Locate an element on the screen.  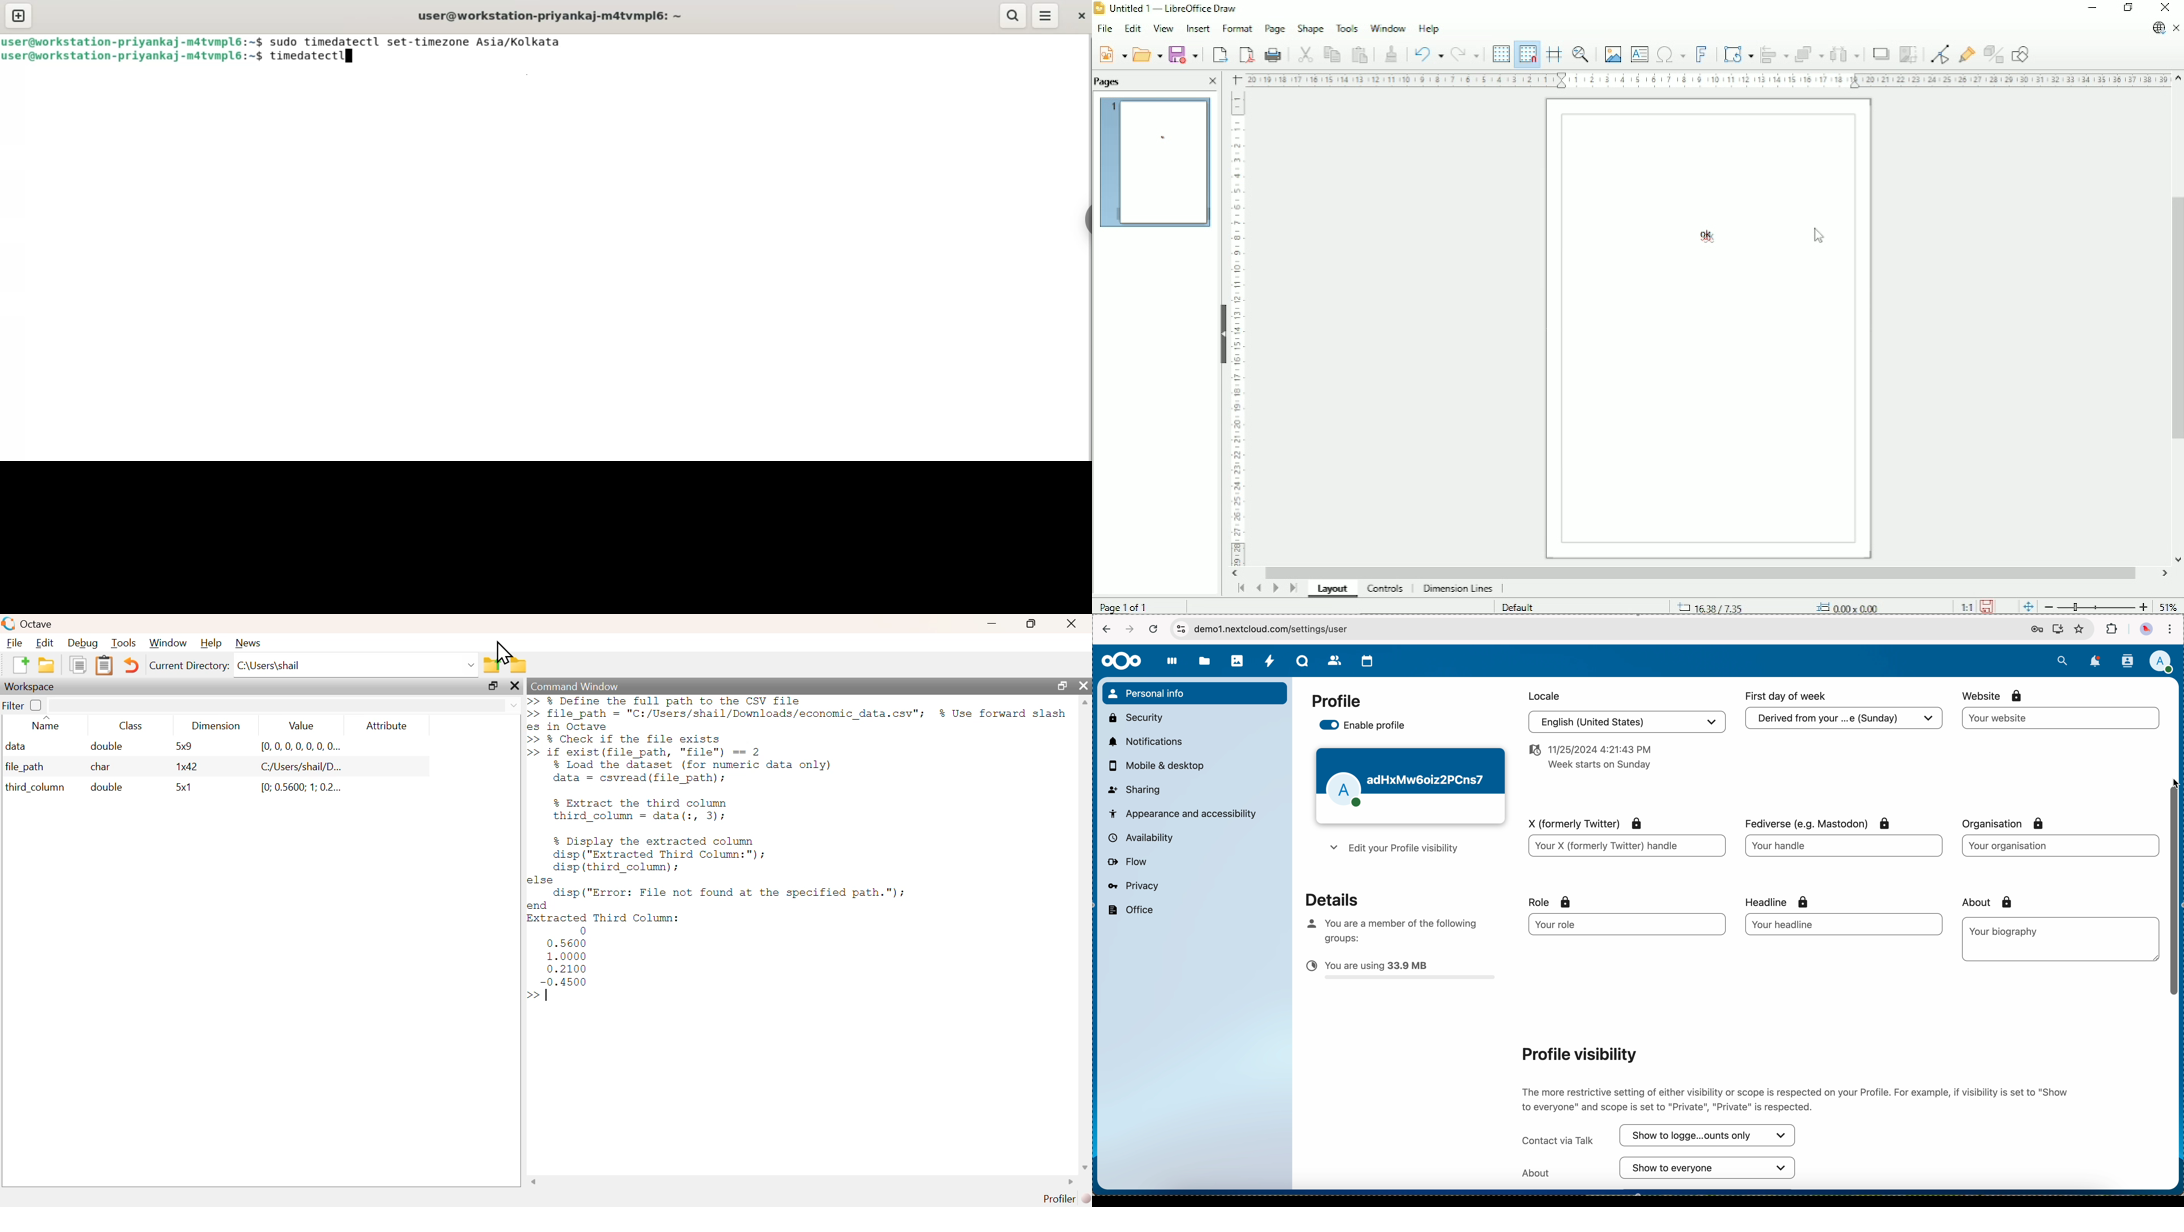
your handle is located at coordinates (1846, 849).